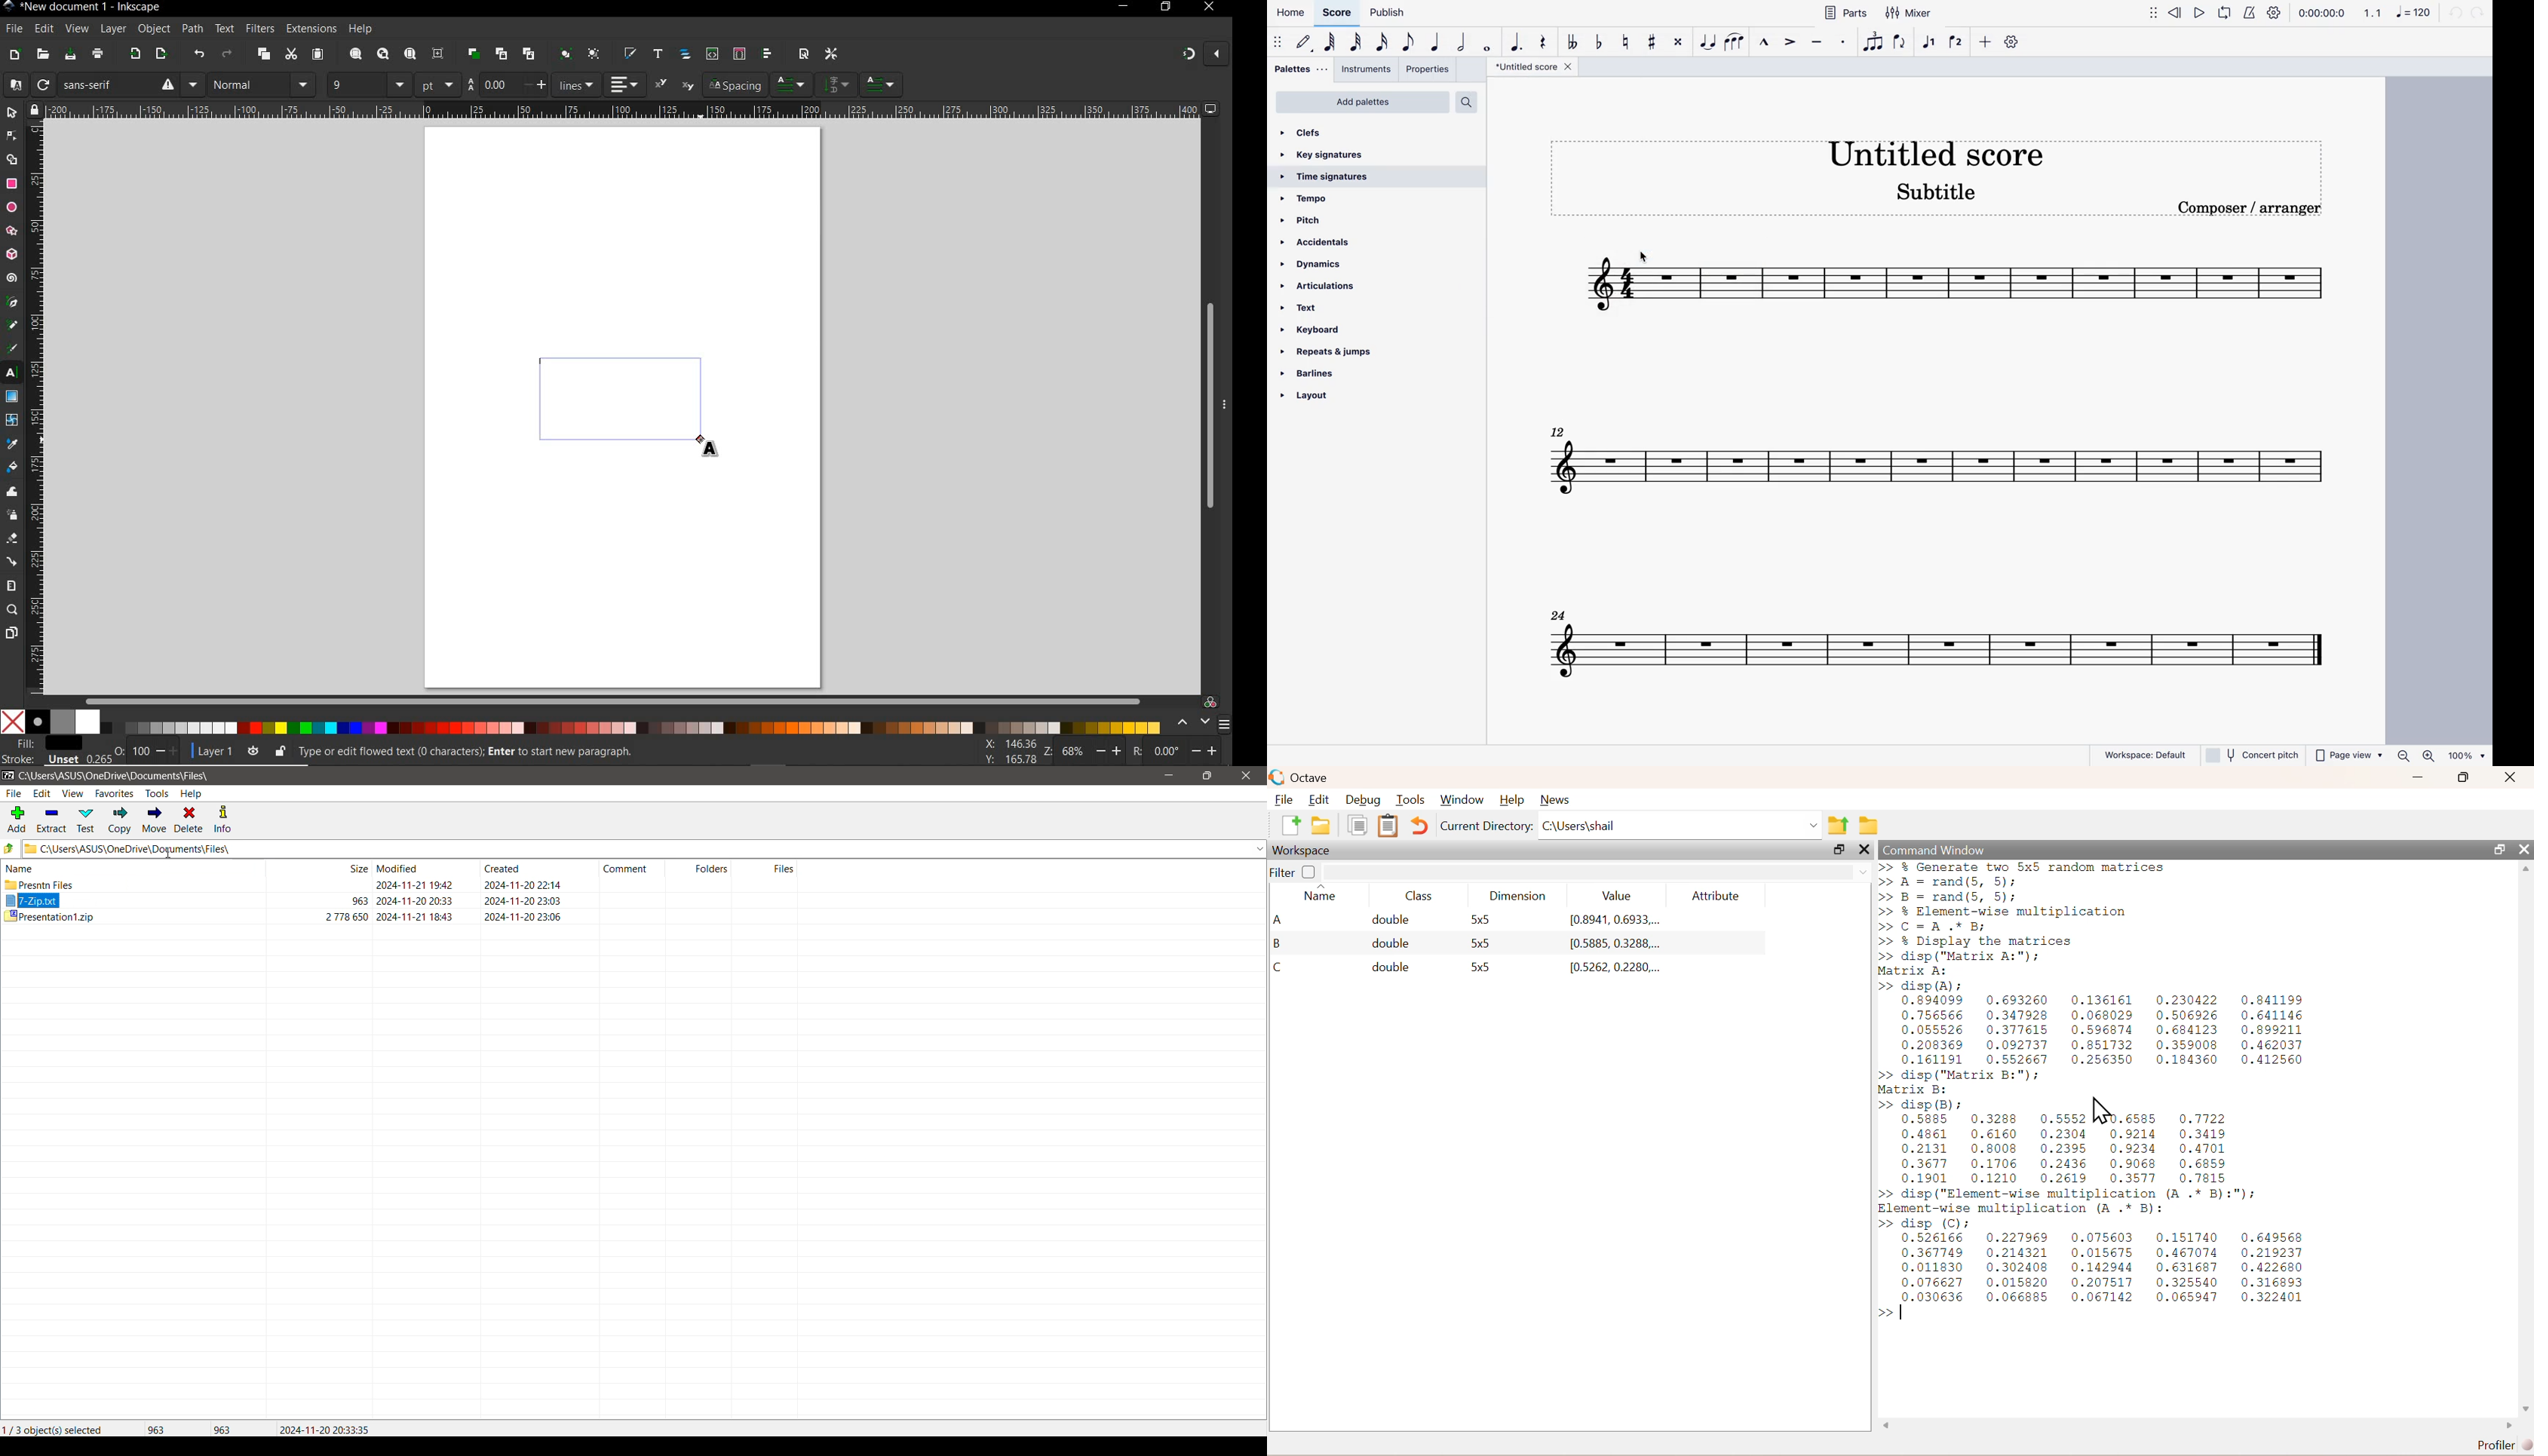 This screenshot has width=2548, height=1456. I want to click on cursor, so click(168, 853).